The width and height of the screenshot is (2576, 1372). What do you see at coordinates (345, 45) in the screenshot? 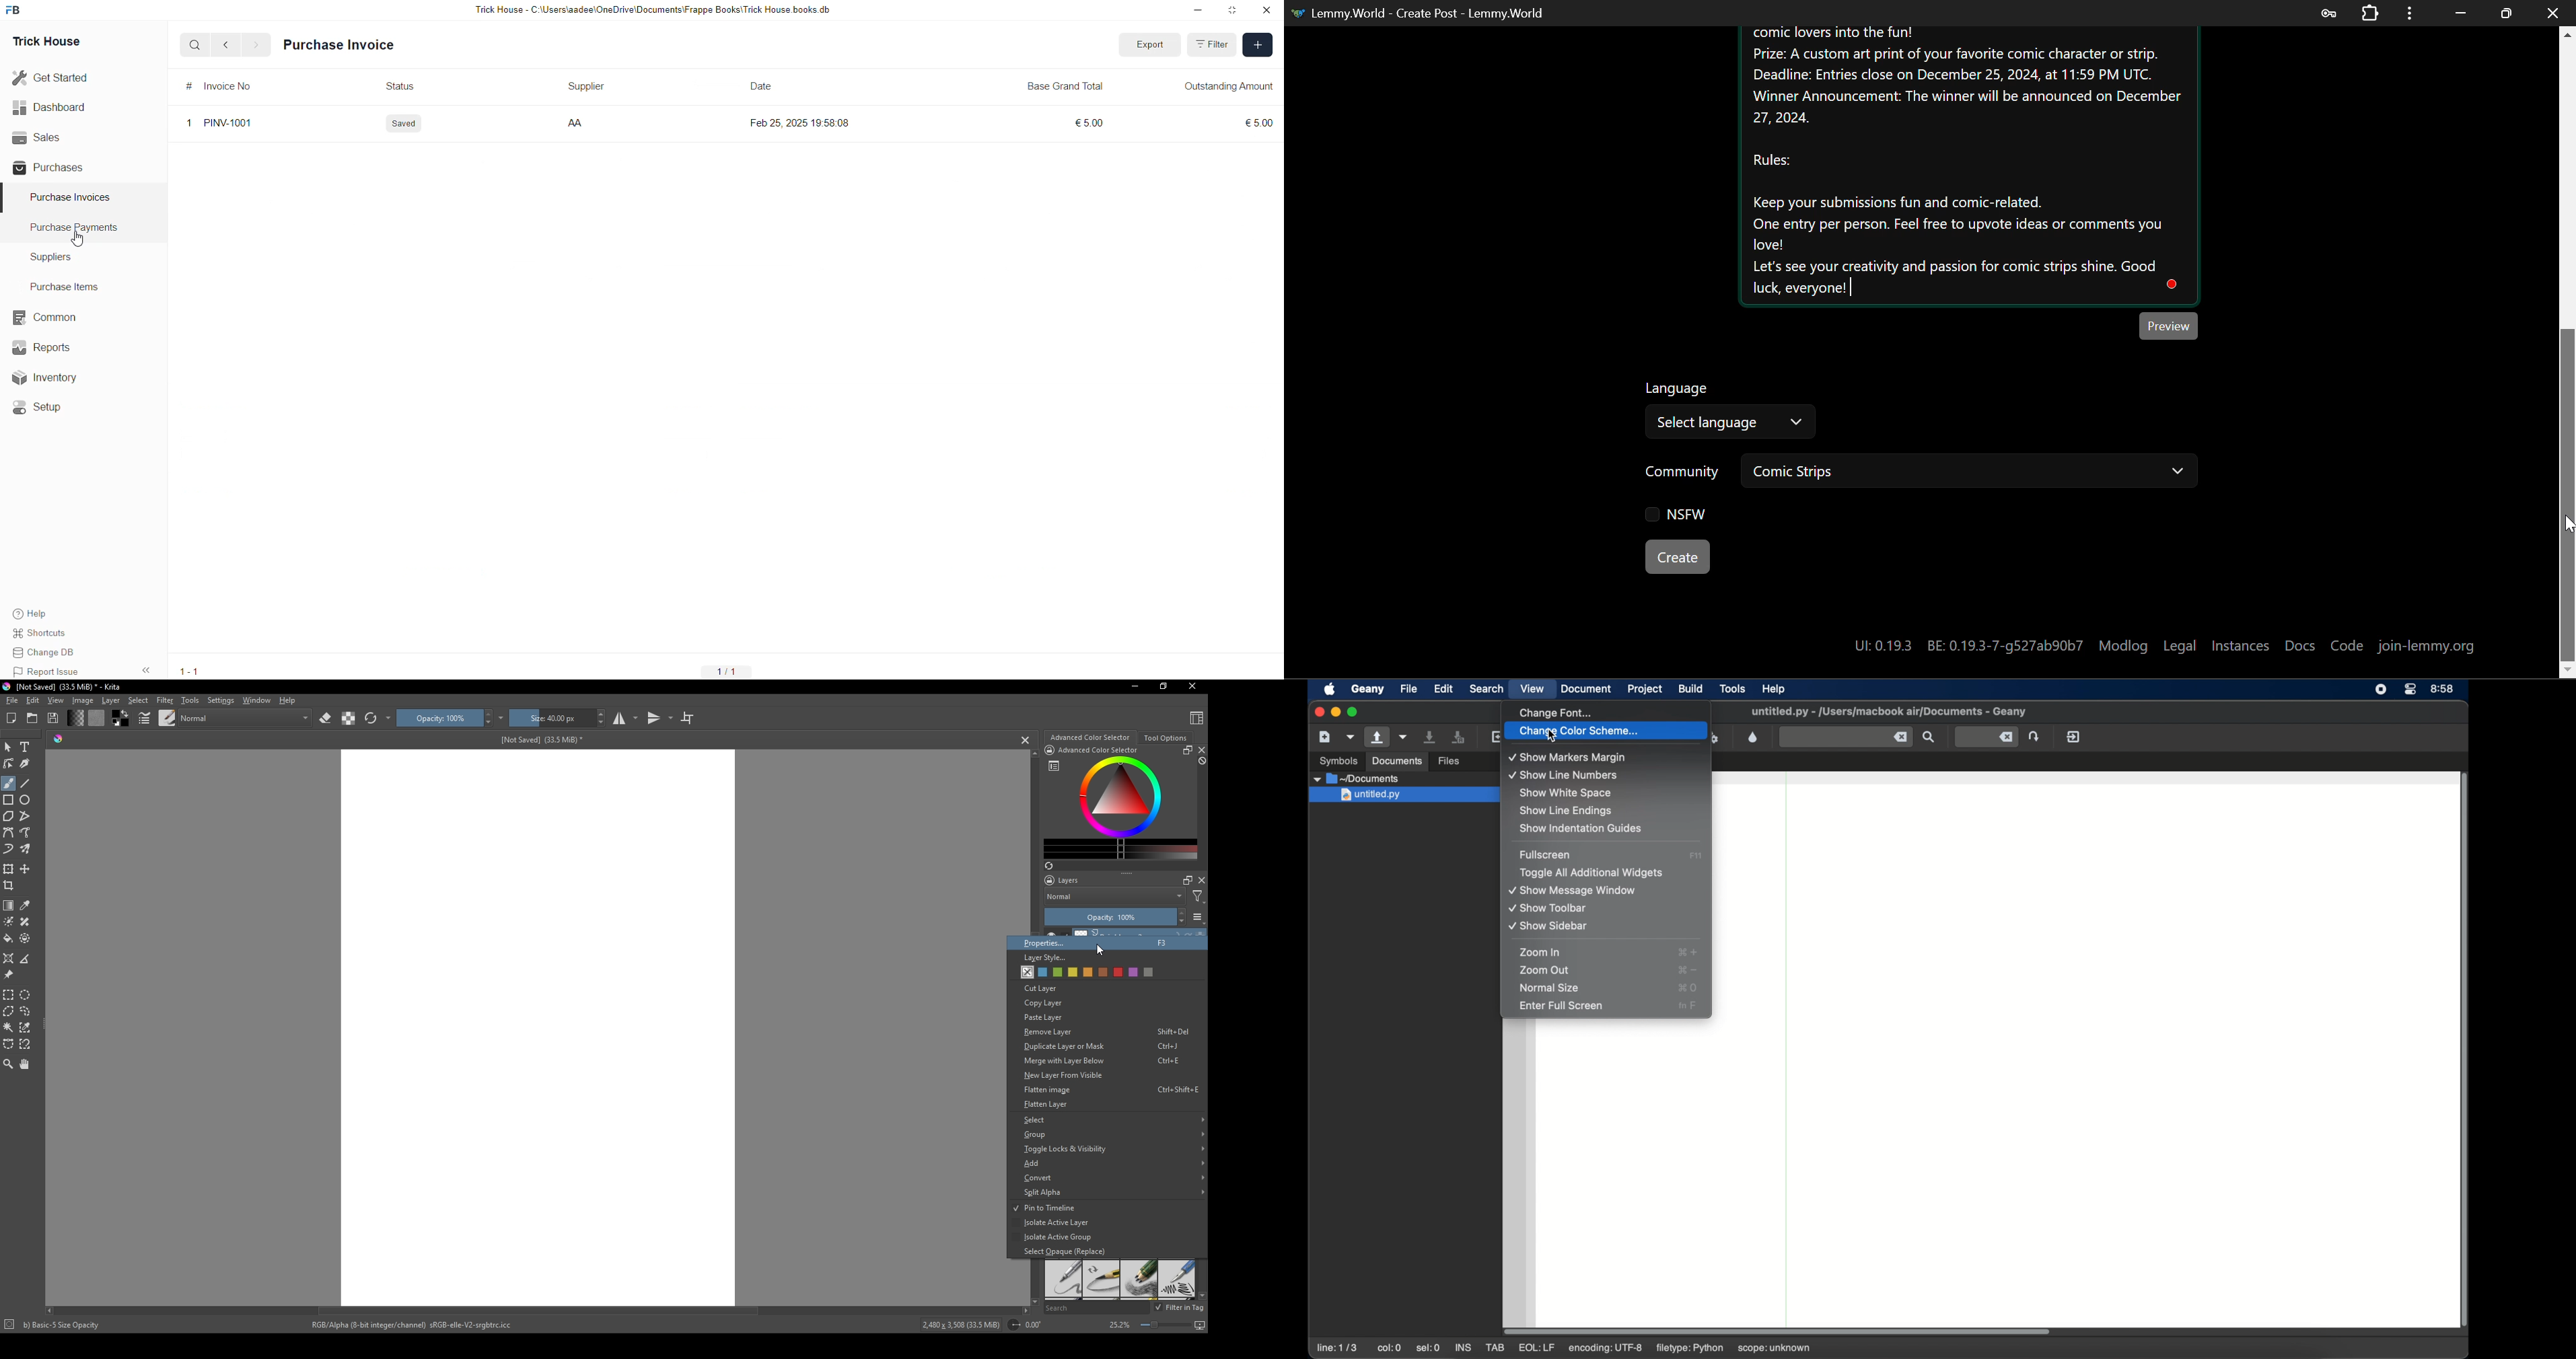
I see `Purchase Invoice` at bounding box center [345, 45].